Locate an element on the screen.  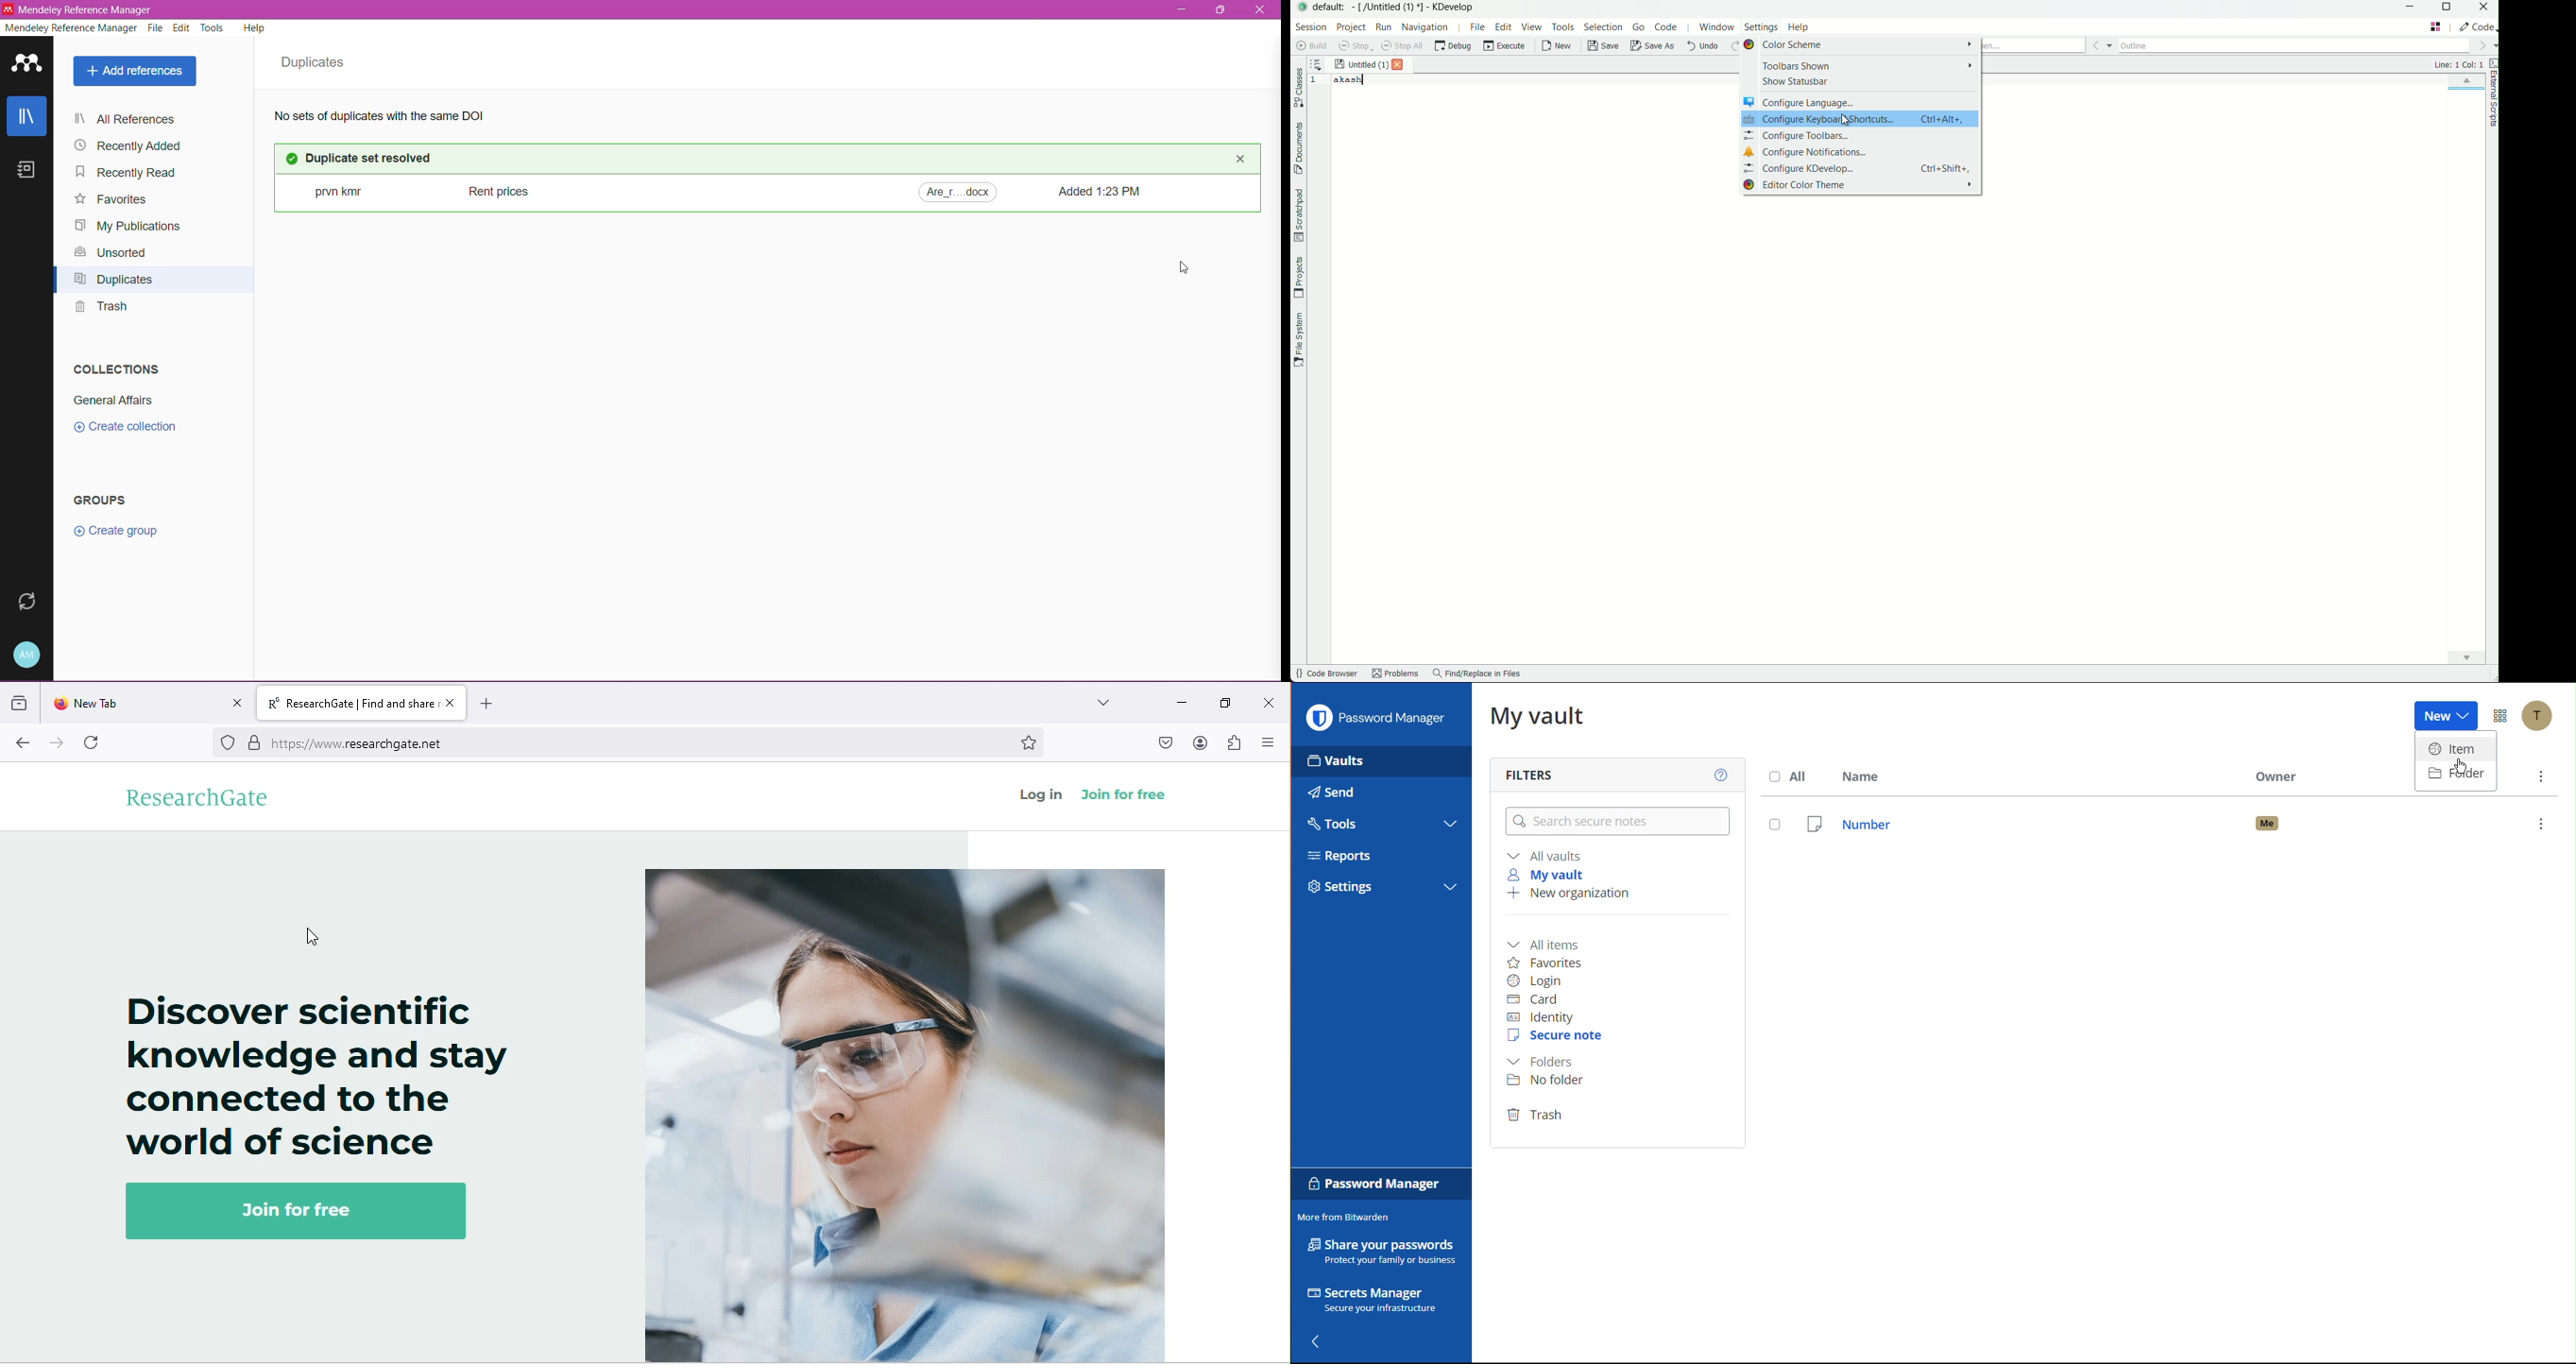
title is located at coordinates (364, 704).